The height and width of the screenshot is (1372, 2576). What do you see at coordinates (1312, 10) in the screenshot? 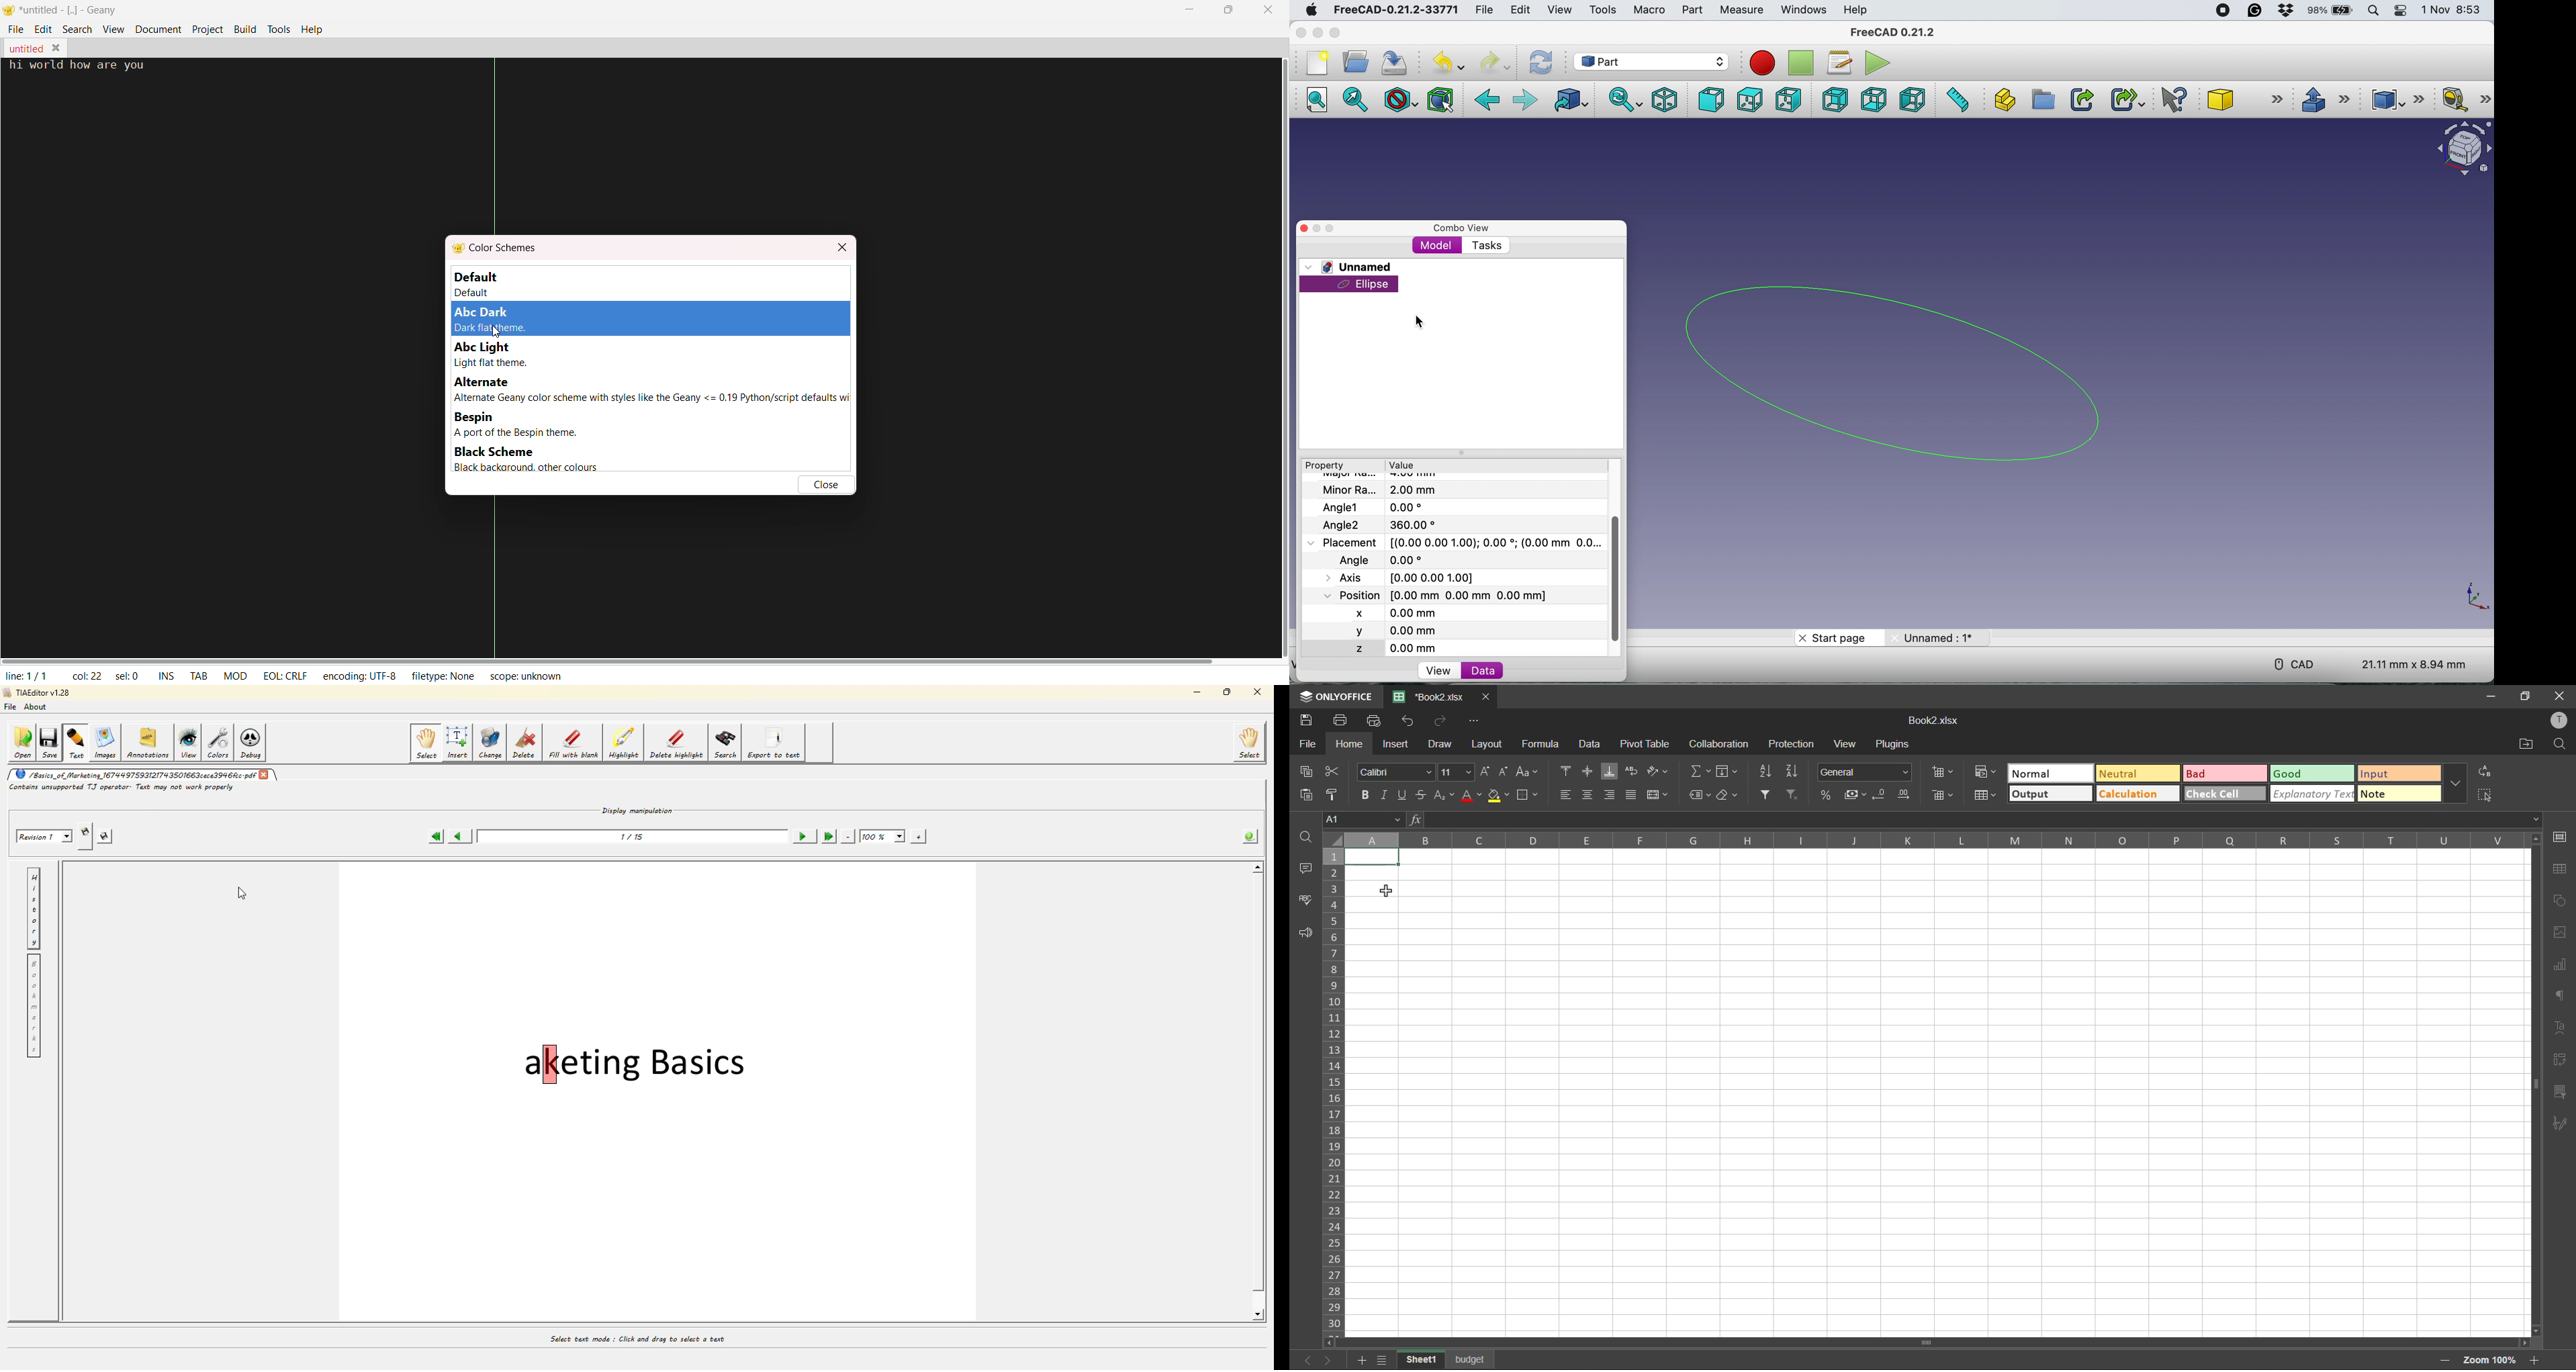
I see `system logo` at bounding box center [1312, 10].